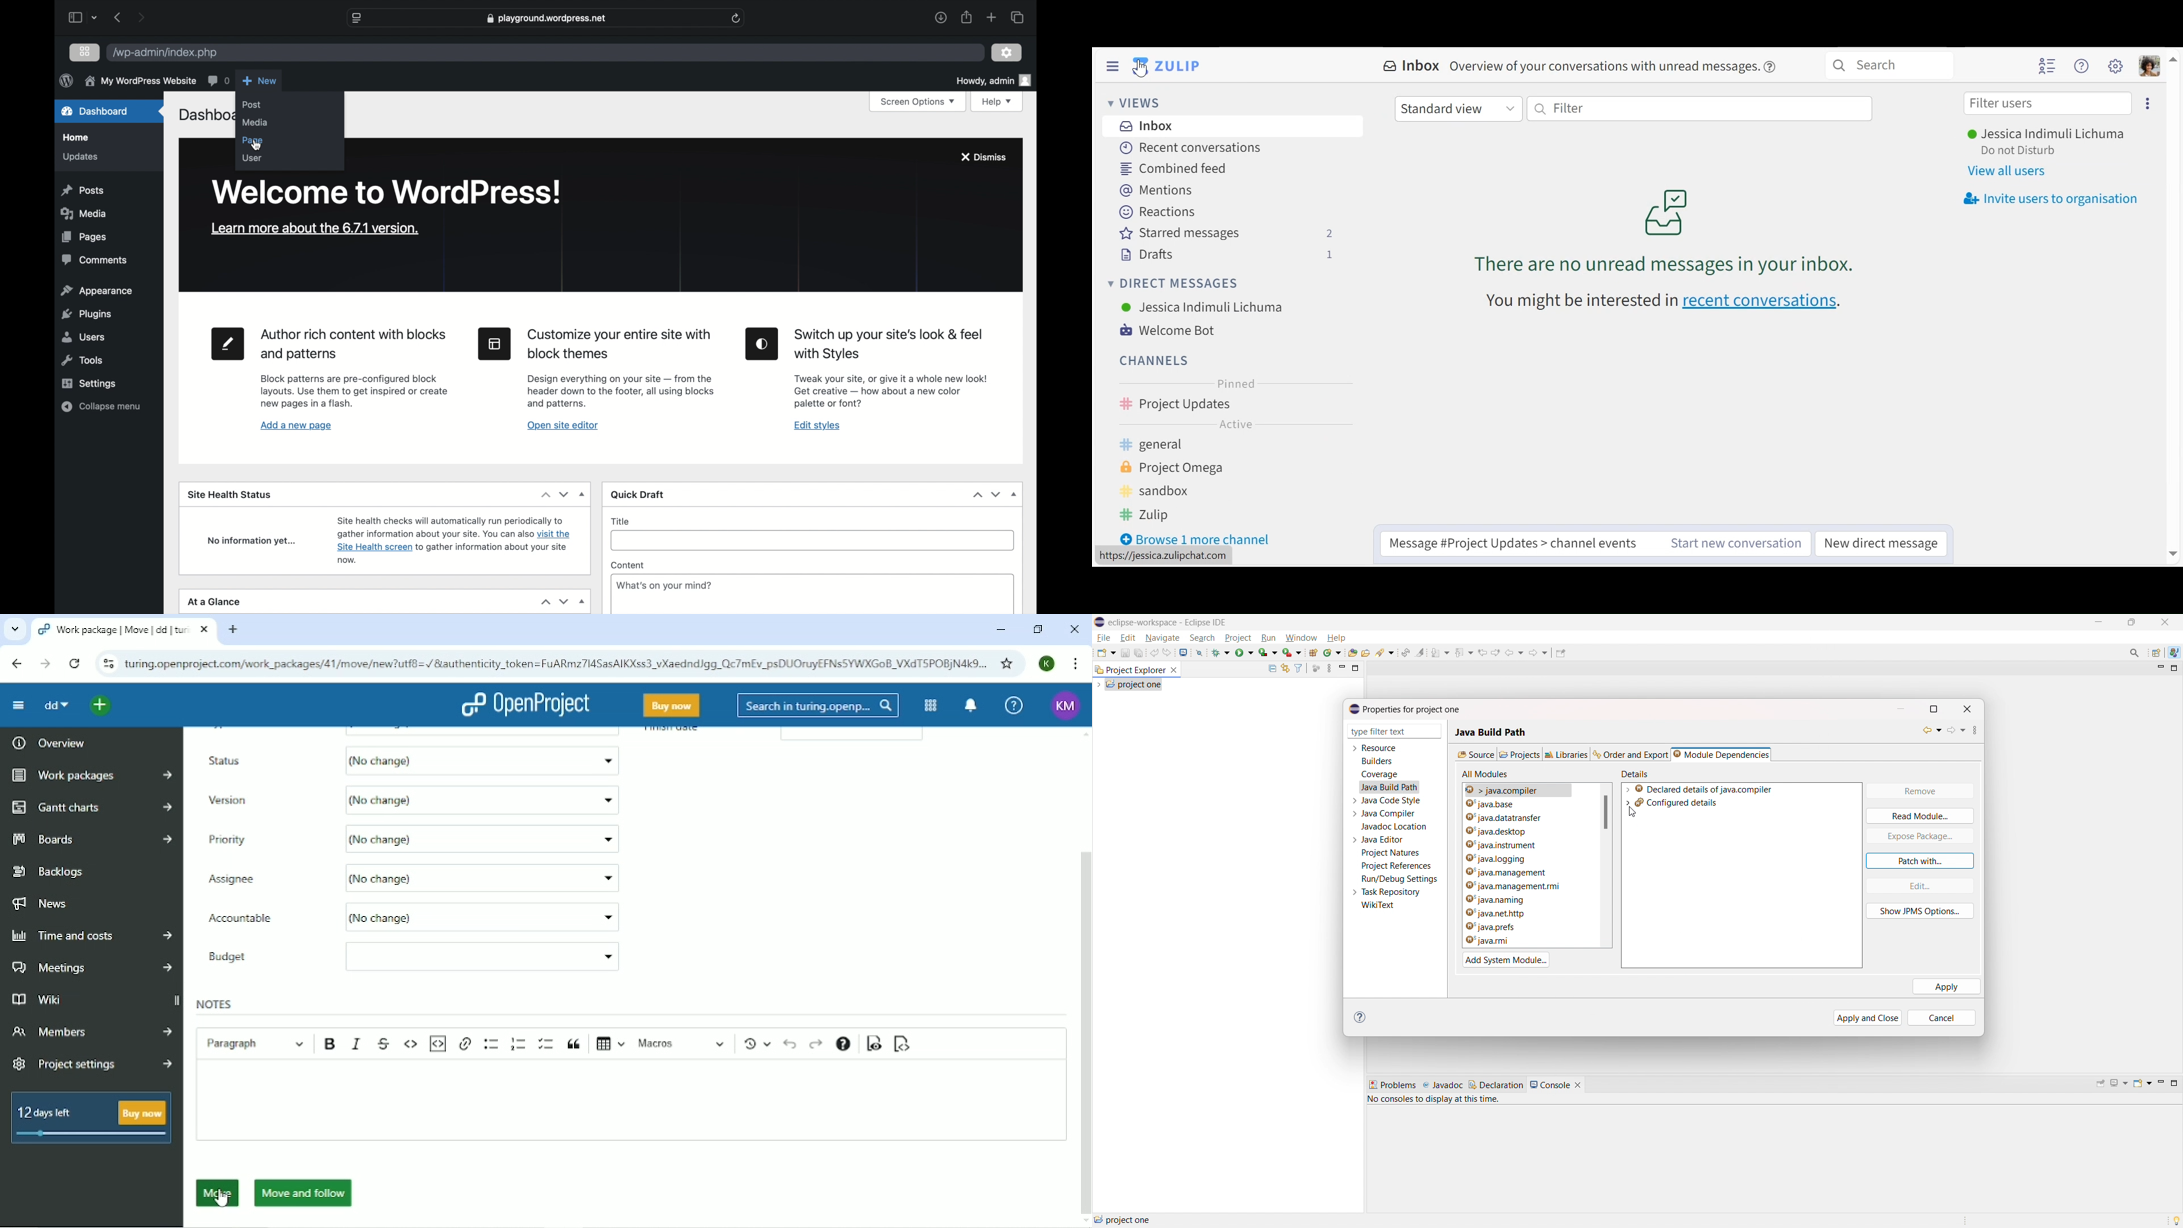 The height and width of the screenshot is (1232, 2184). Describe the element at coordinates (355, 392) in the screenshot. I see `Page tool information` at that location.